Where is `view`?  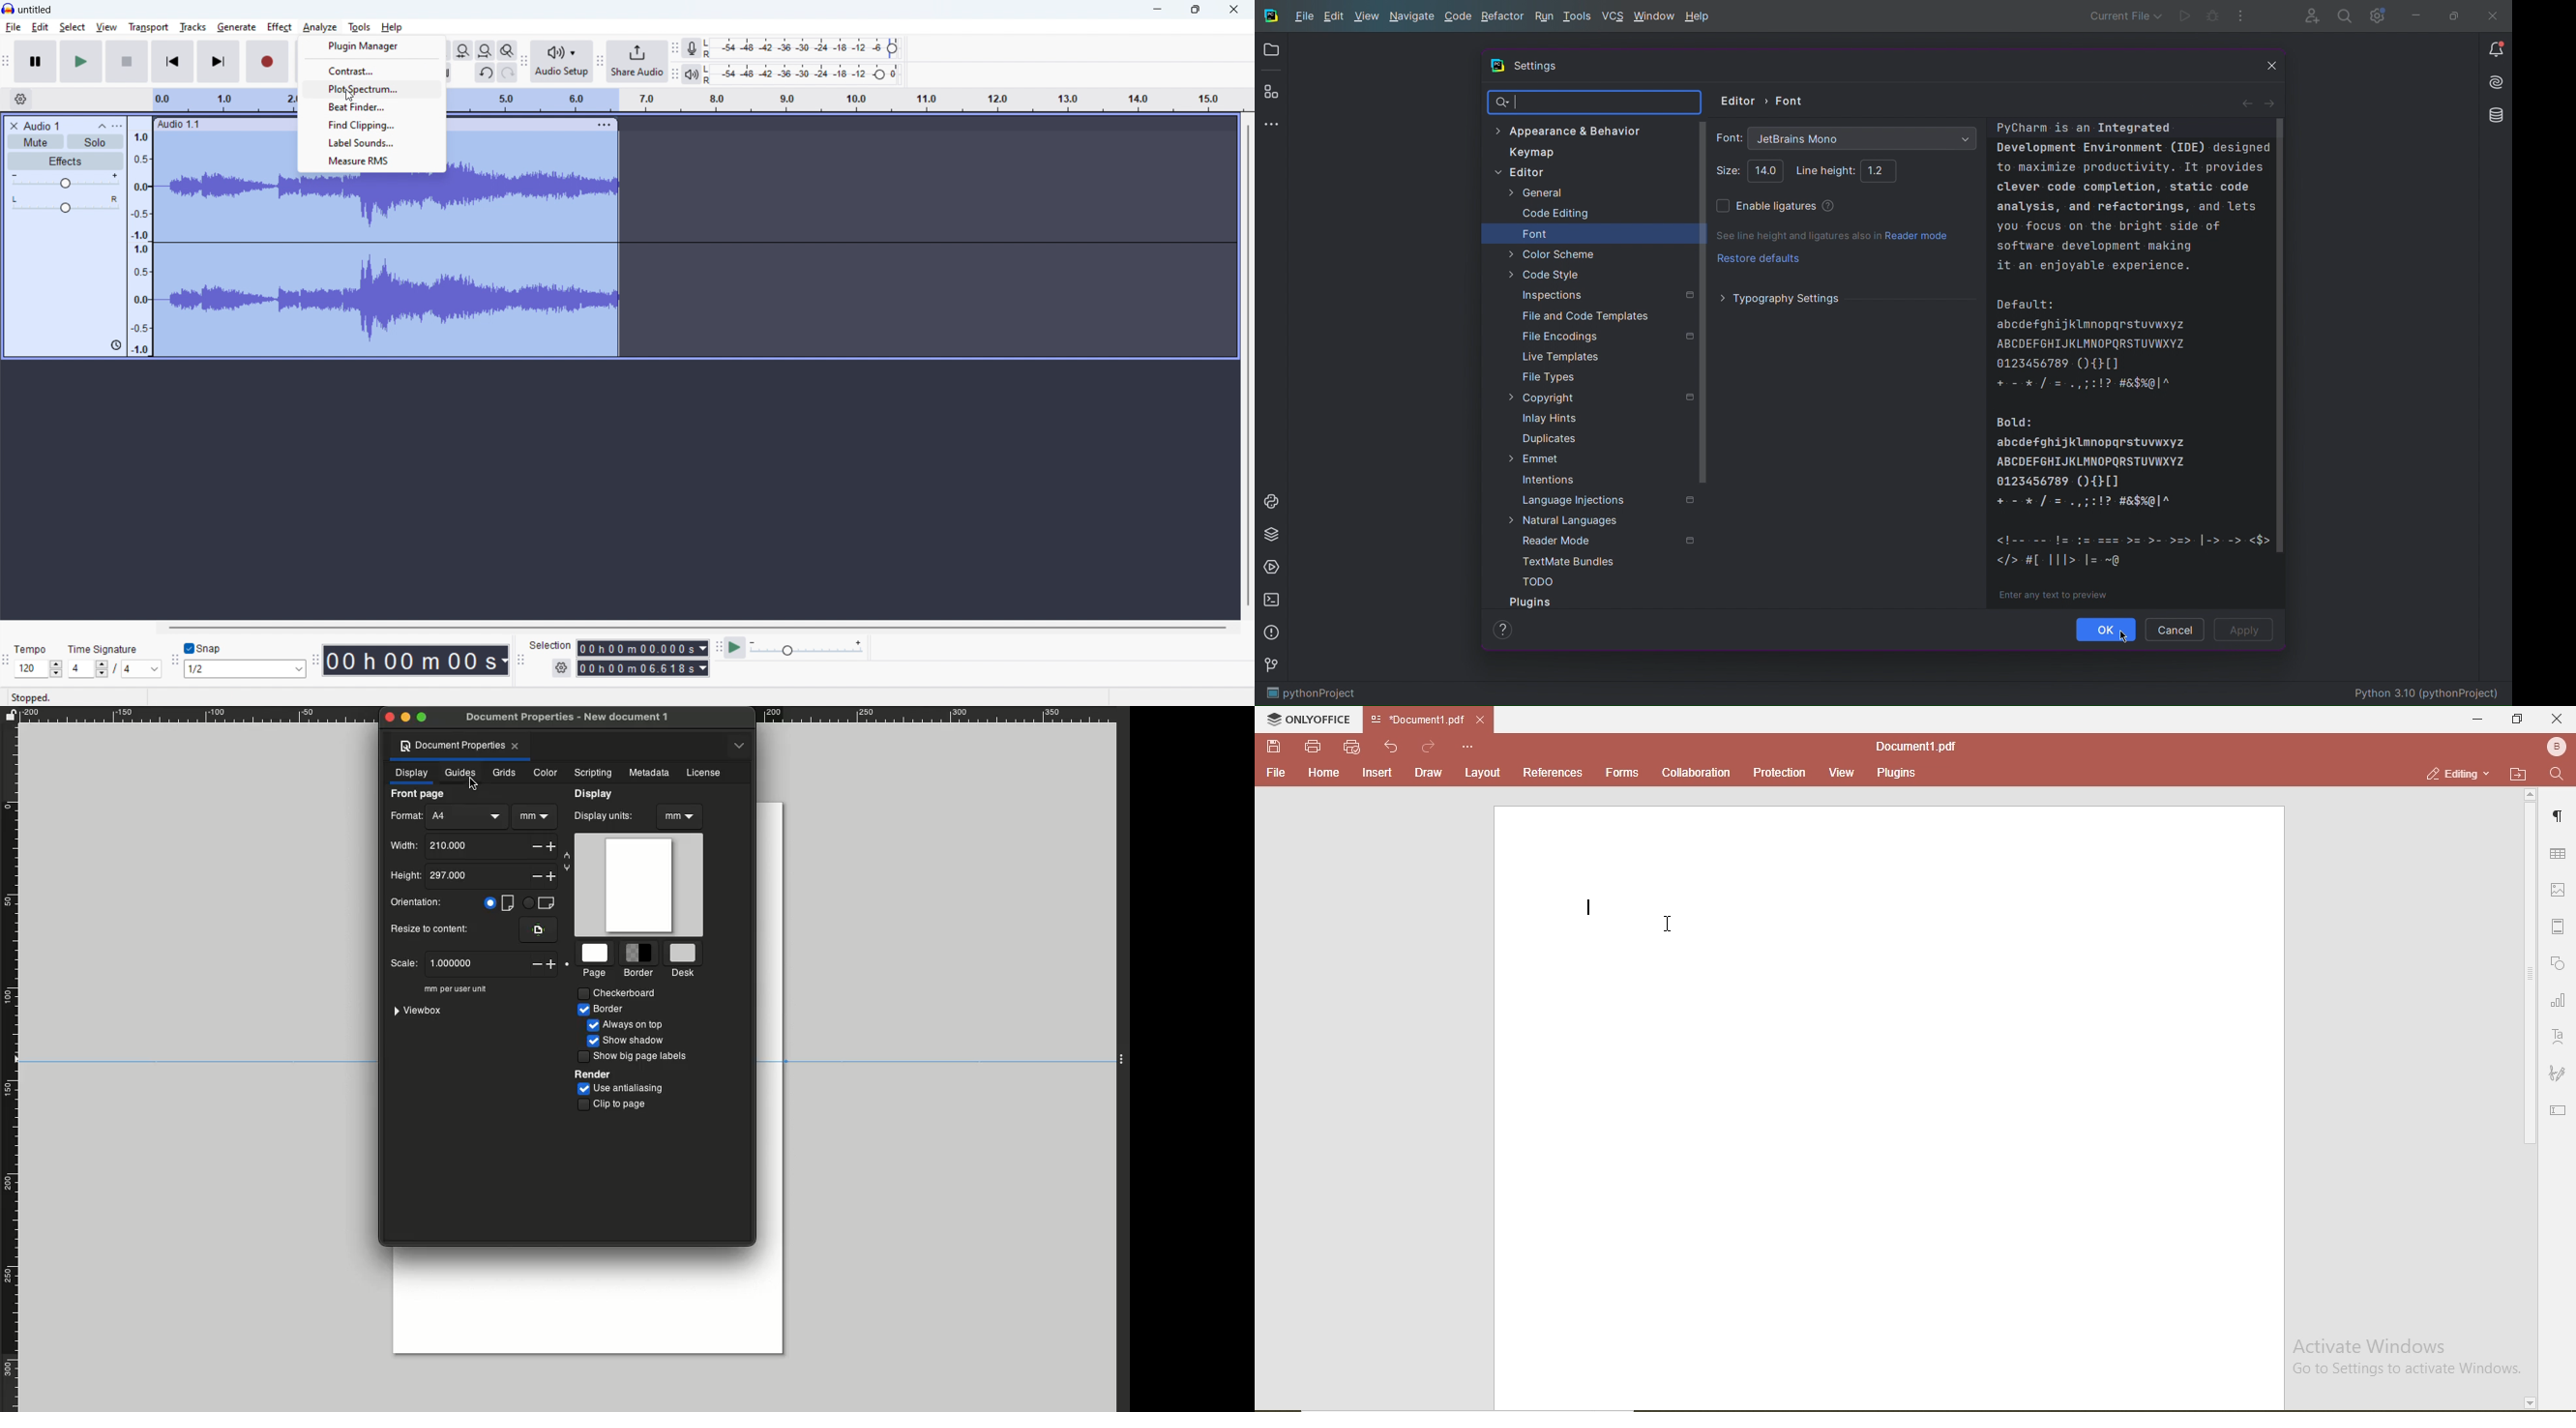 view is located at coordinates (1842, 773).